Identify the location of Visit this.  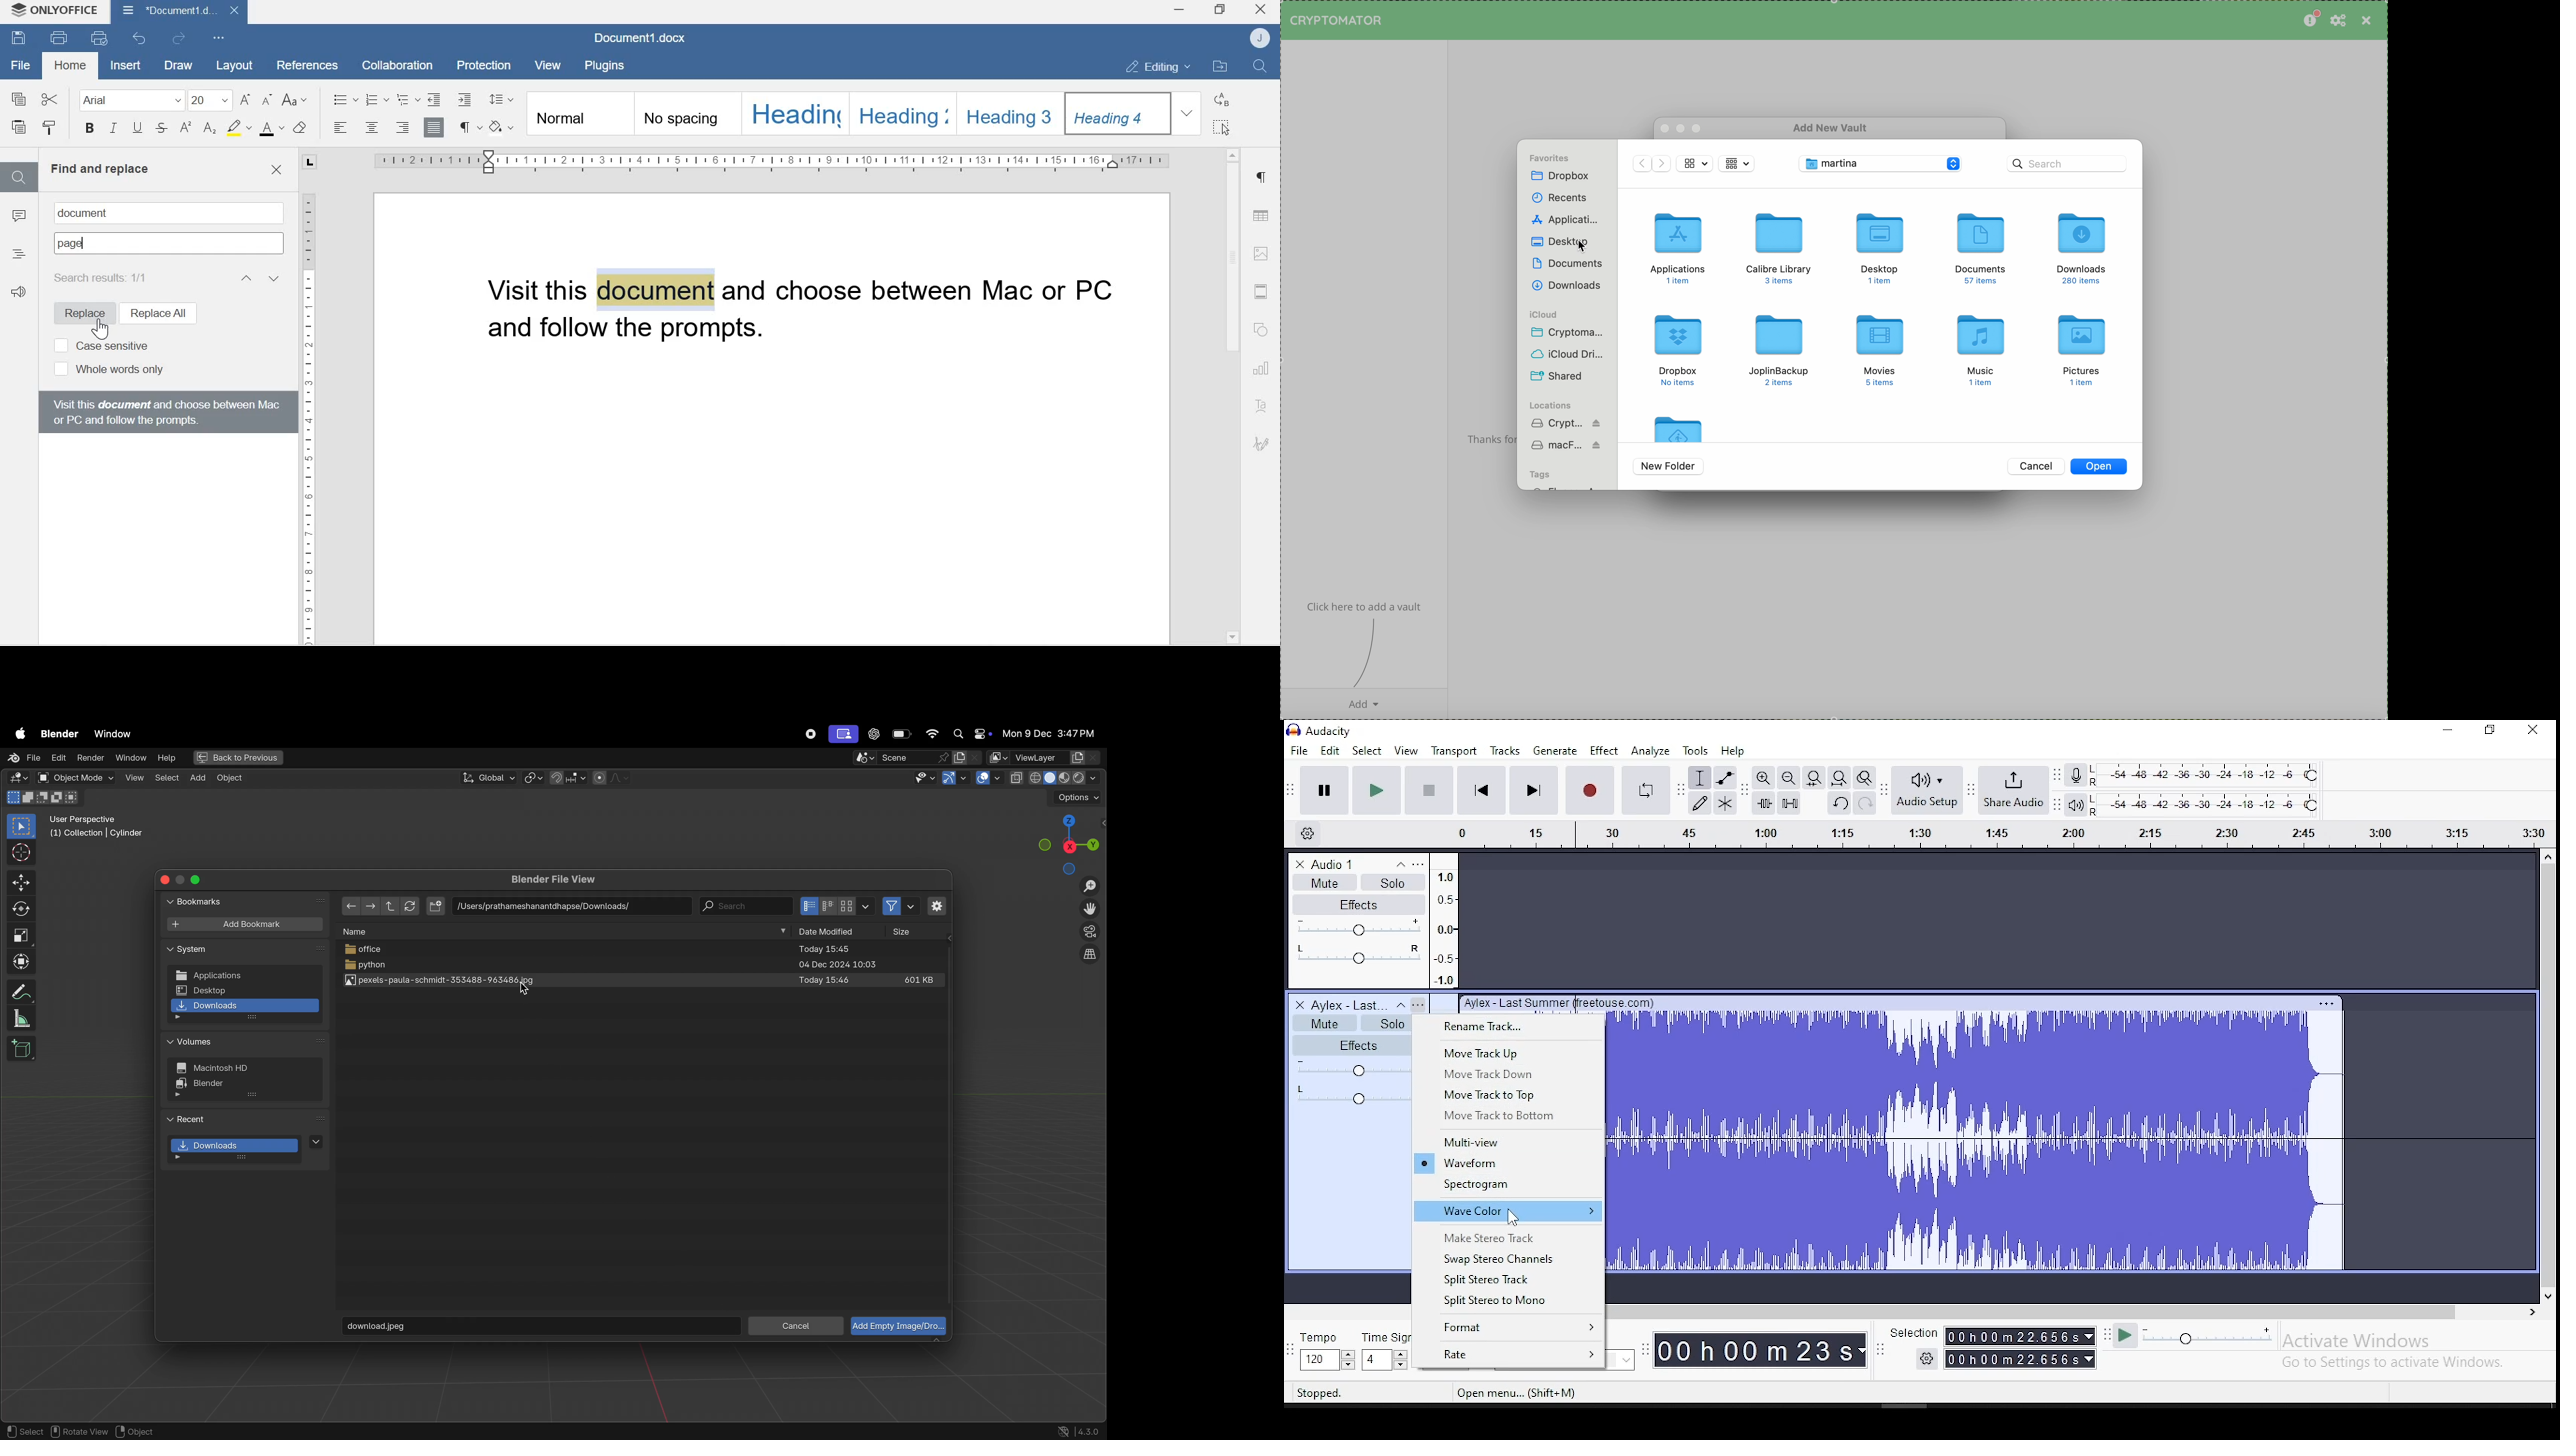
(539, 290).